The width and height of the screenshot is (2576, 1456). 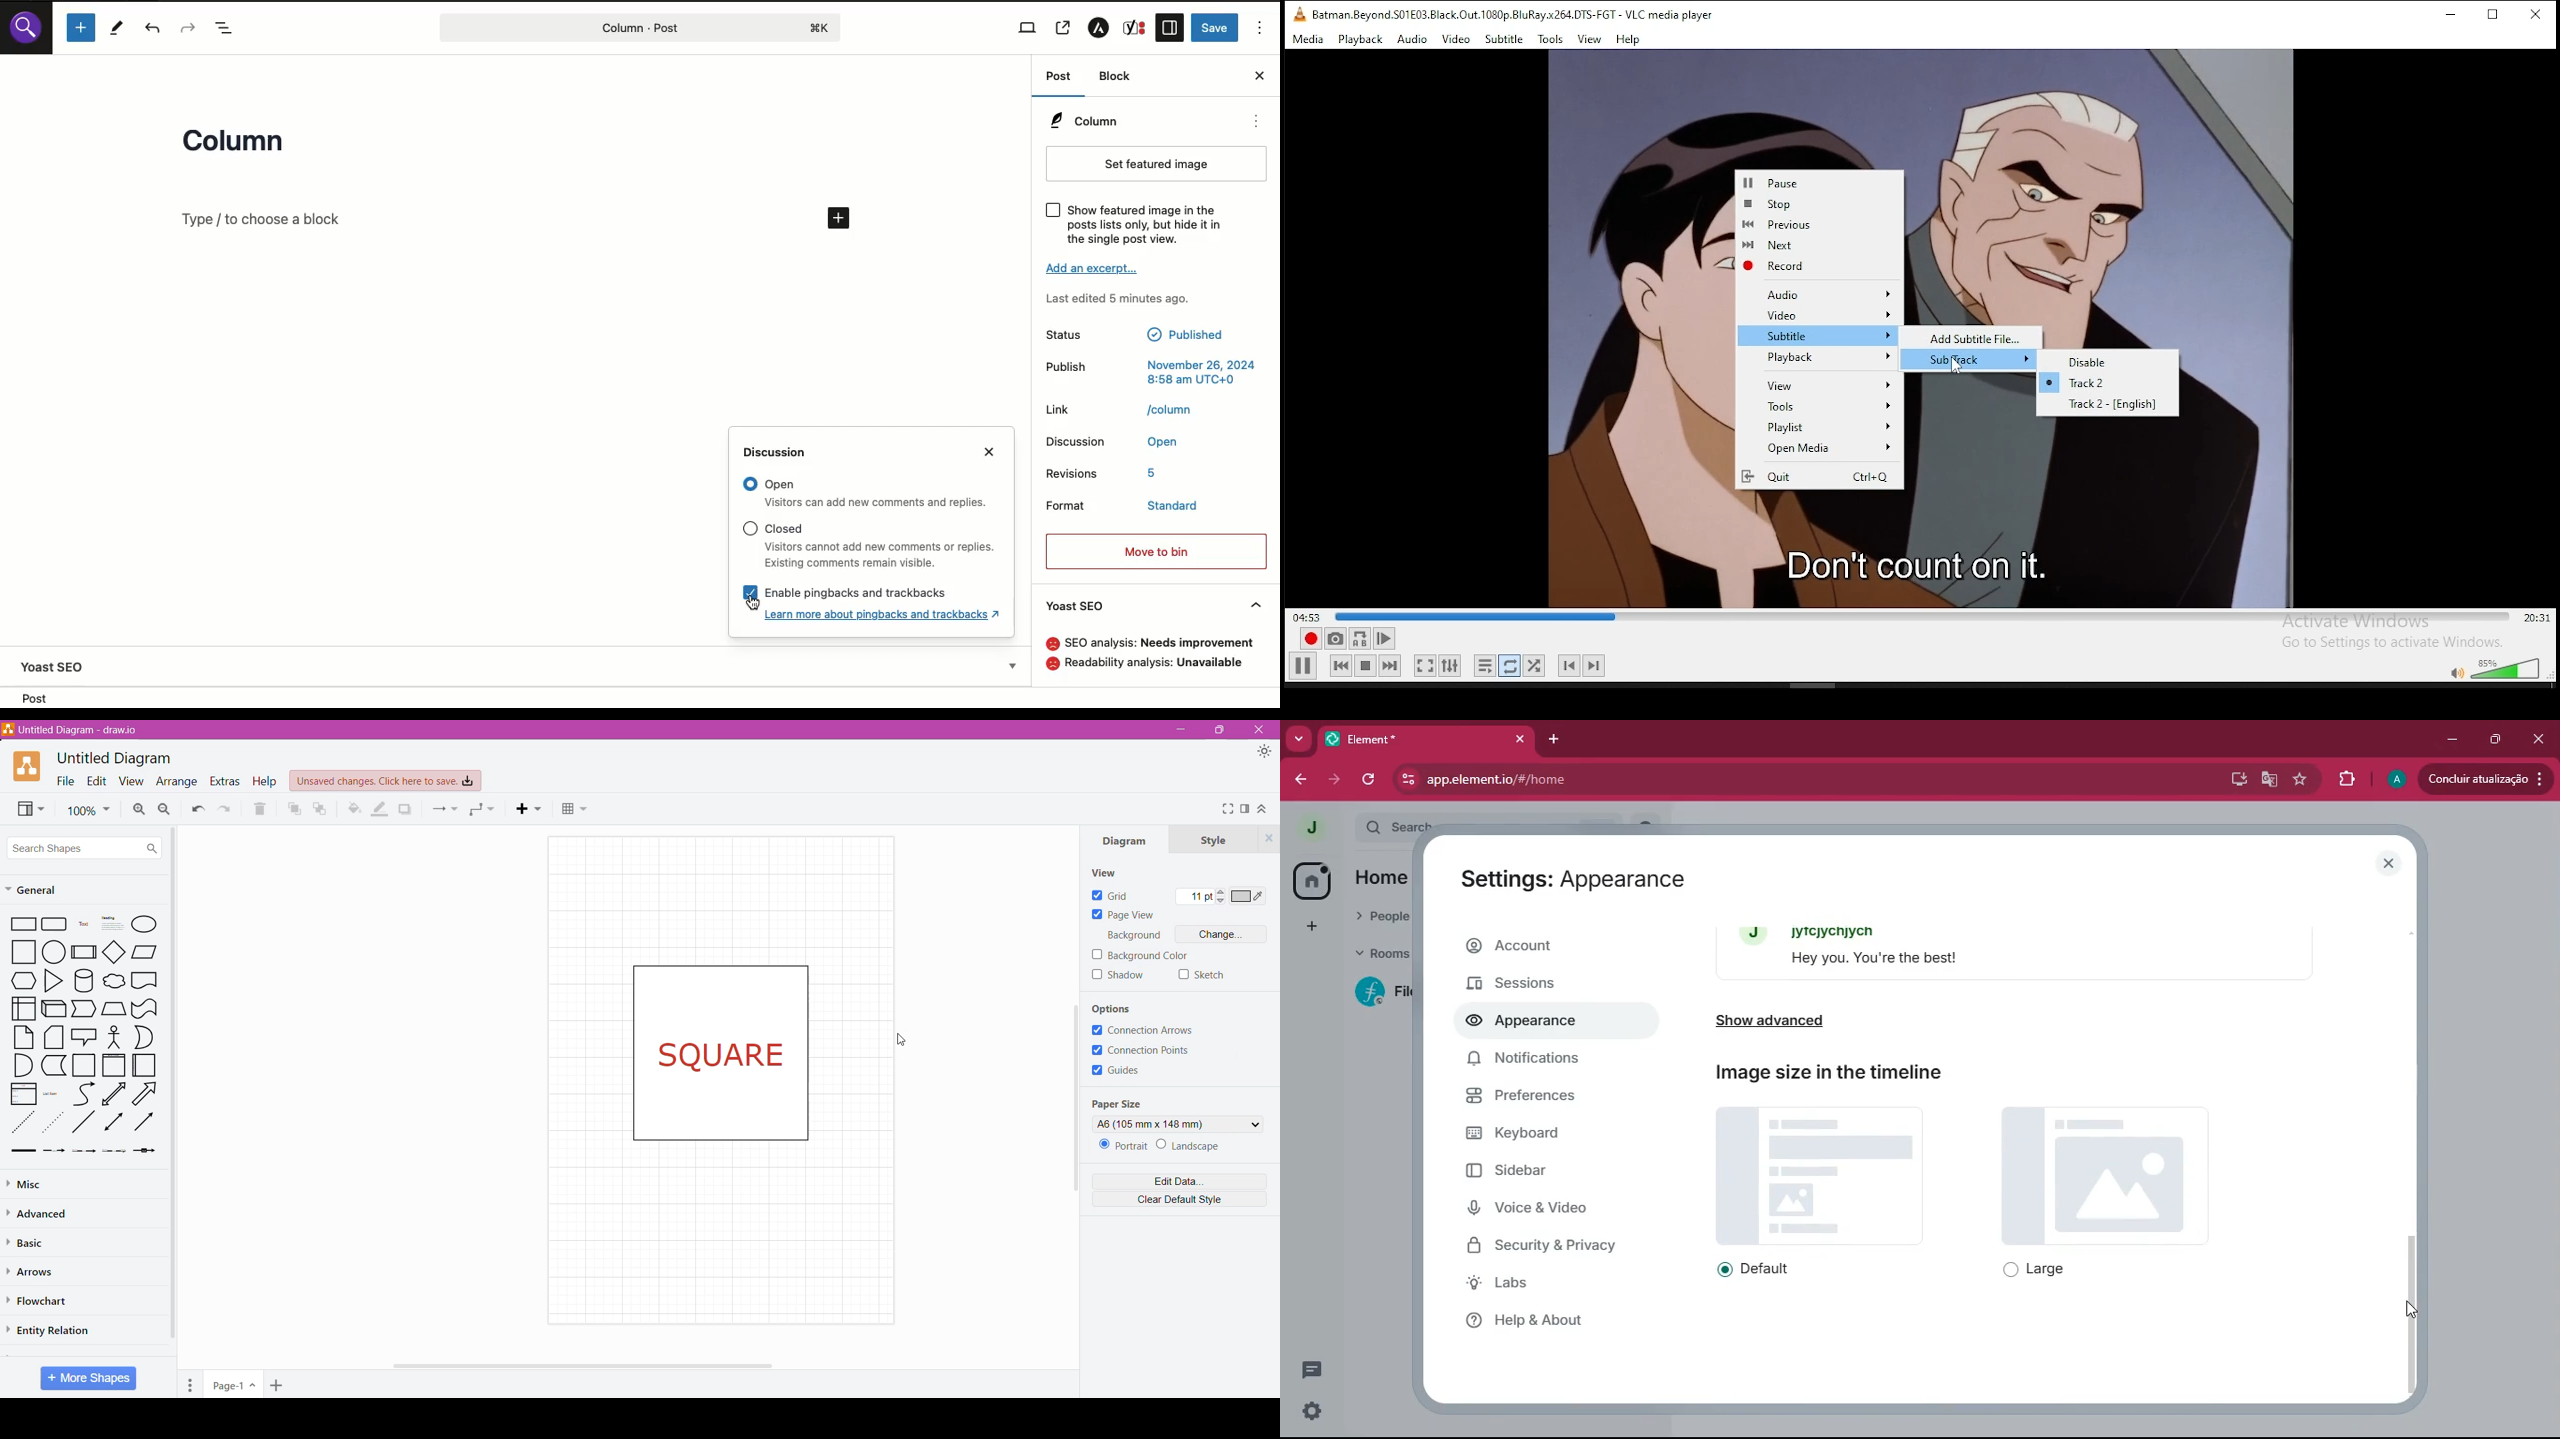 I want to click on Astra, so click(x=1101, y=28).